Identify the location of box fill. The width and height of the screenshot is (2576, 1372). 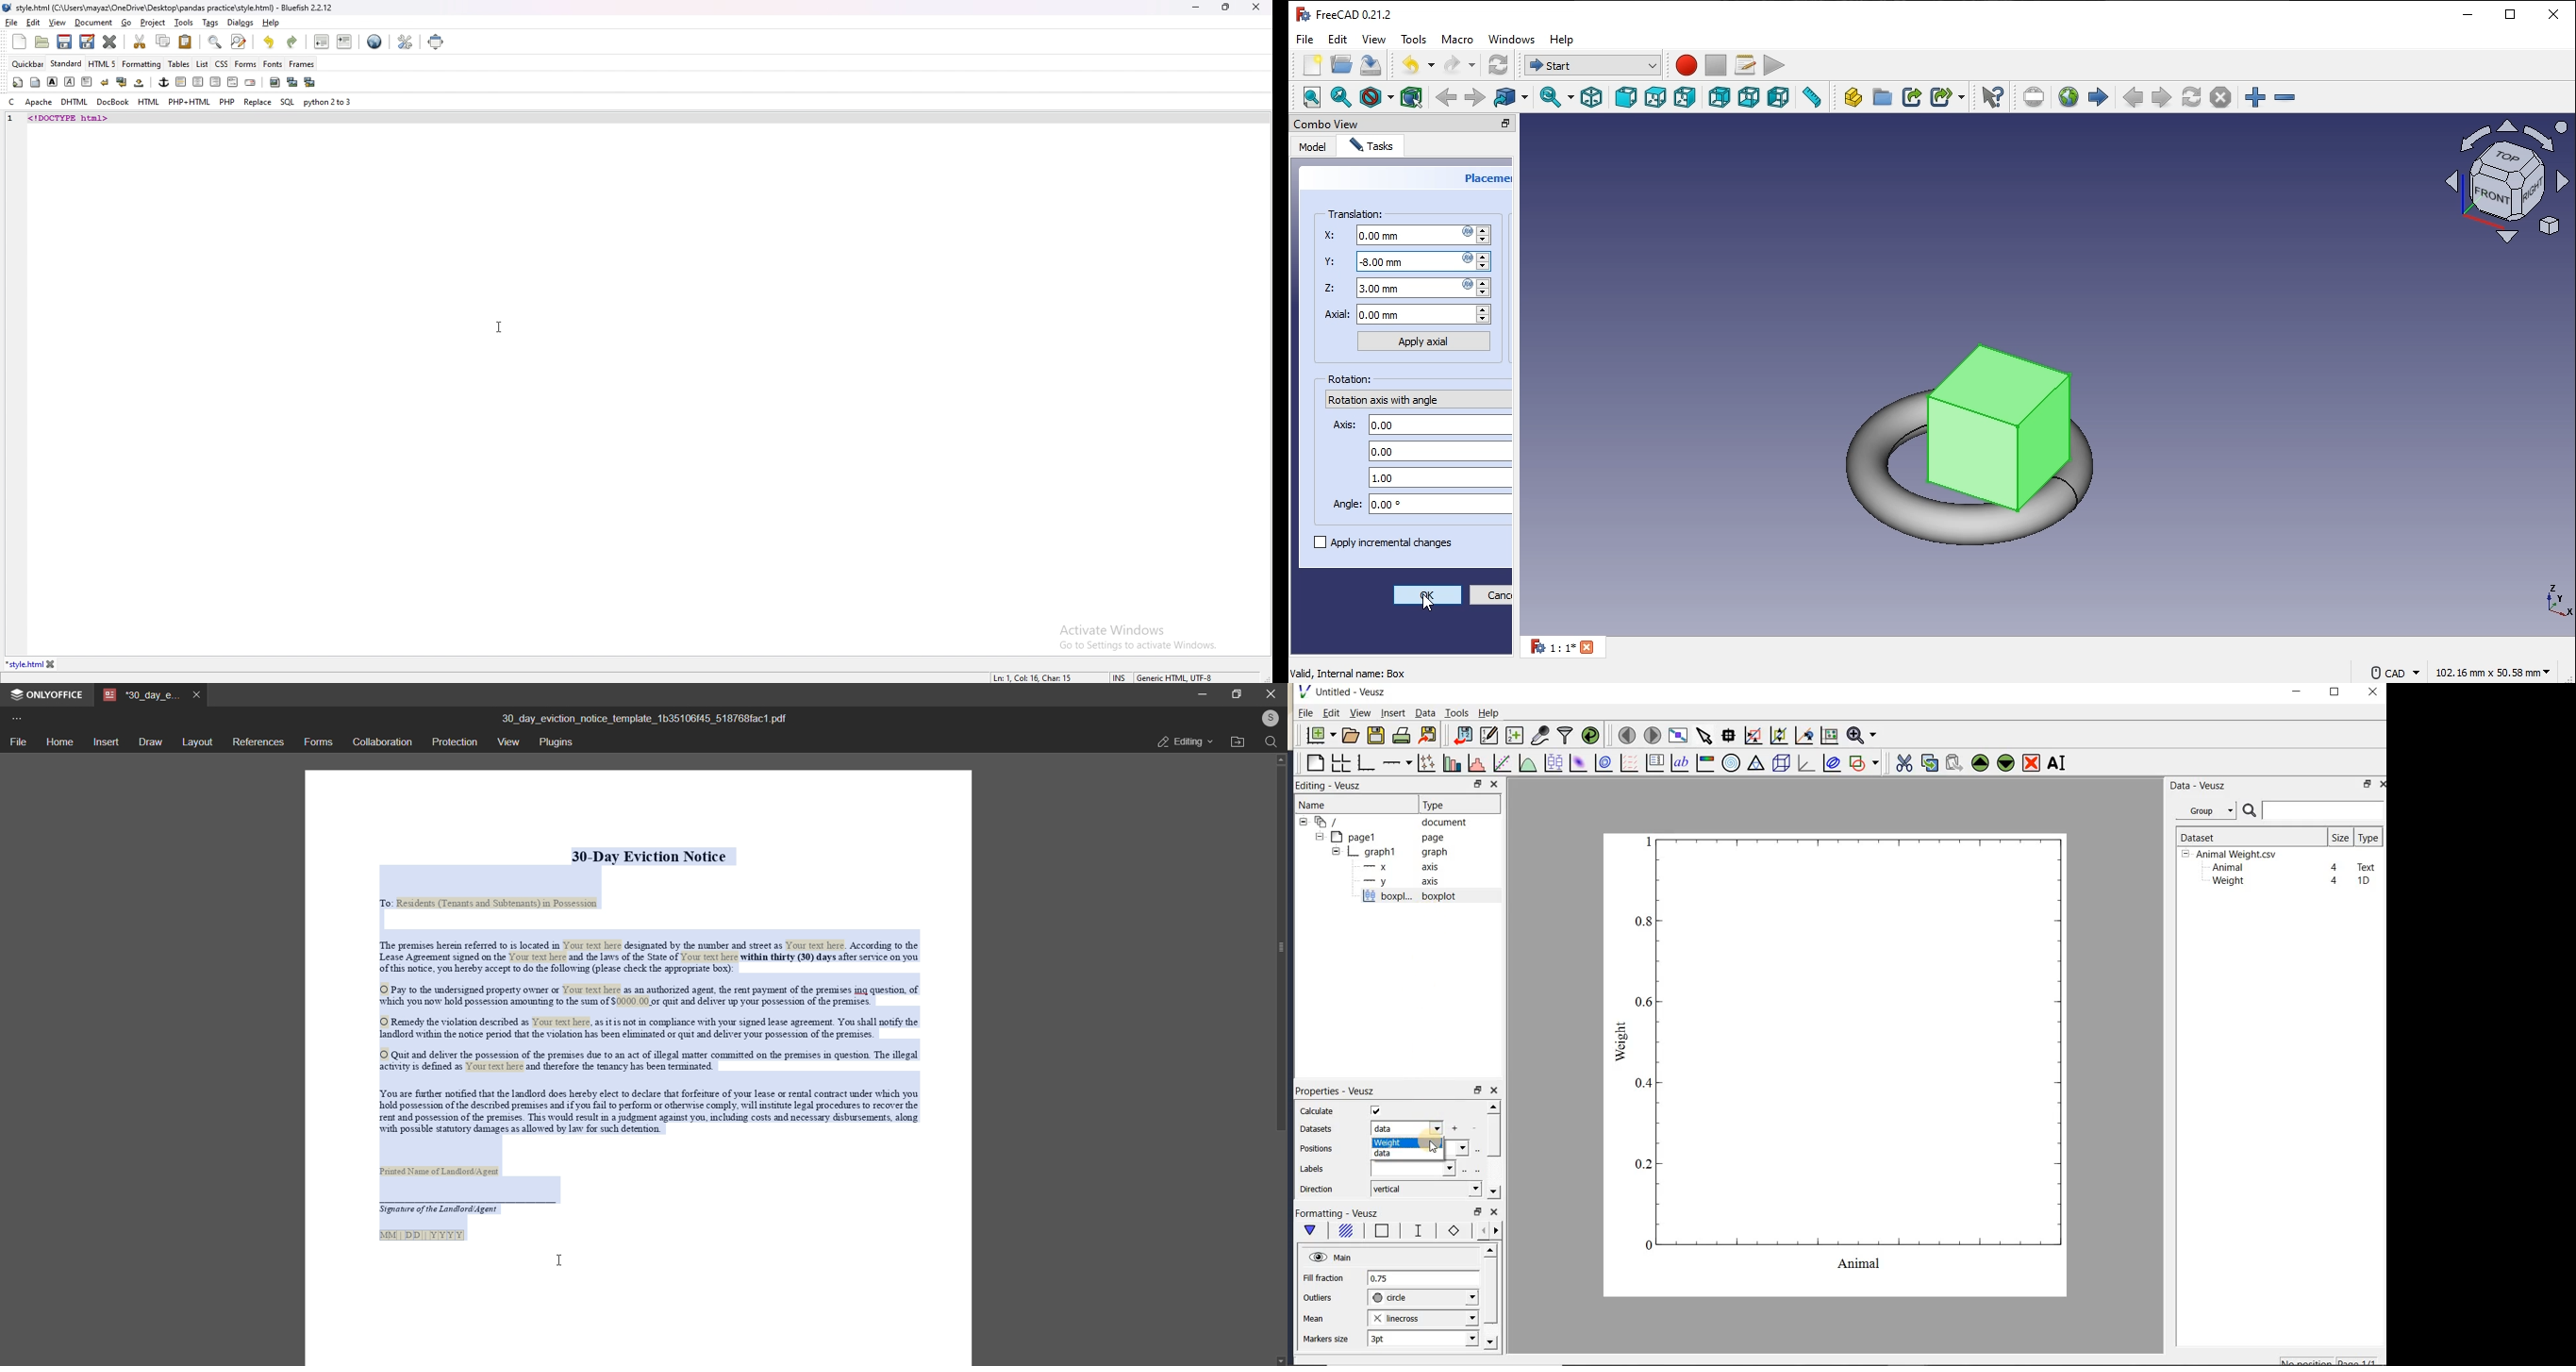
(1344, 1231).